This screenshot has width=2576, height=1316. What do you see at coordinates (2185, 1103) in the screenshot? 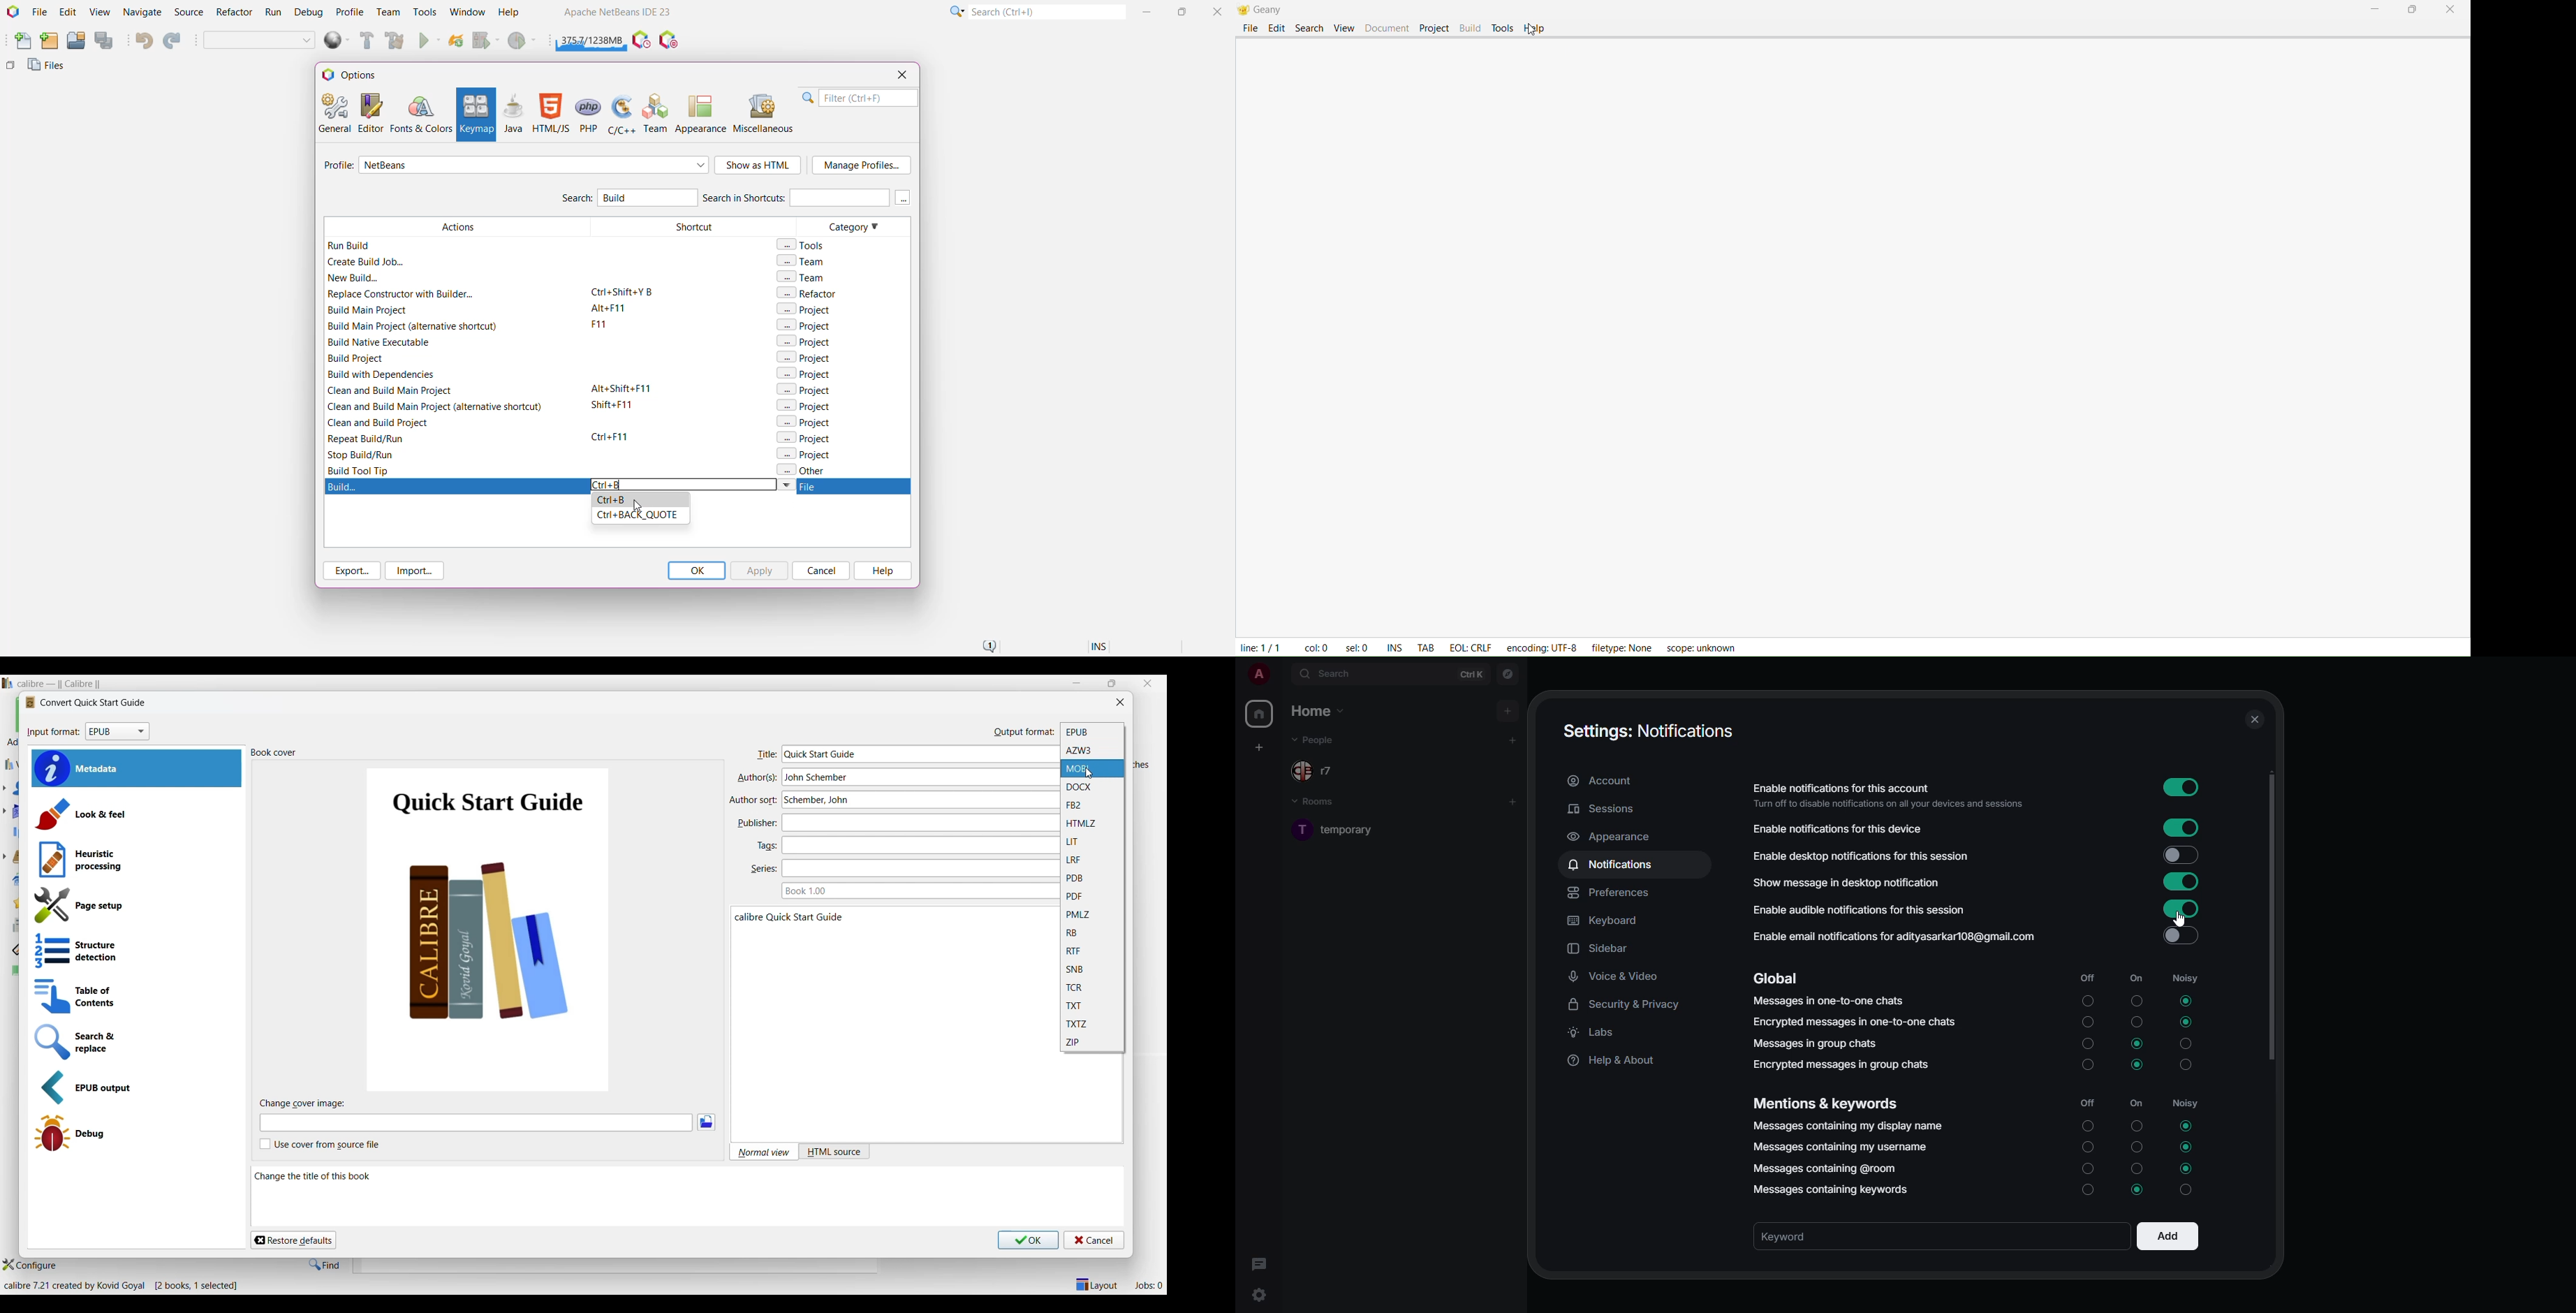
I see `noisy` at bounding box center [2185, 1103].